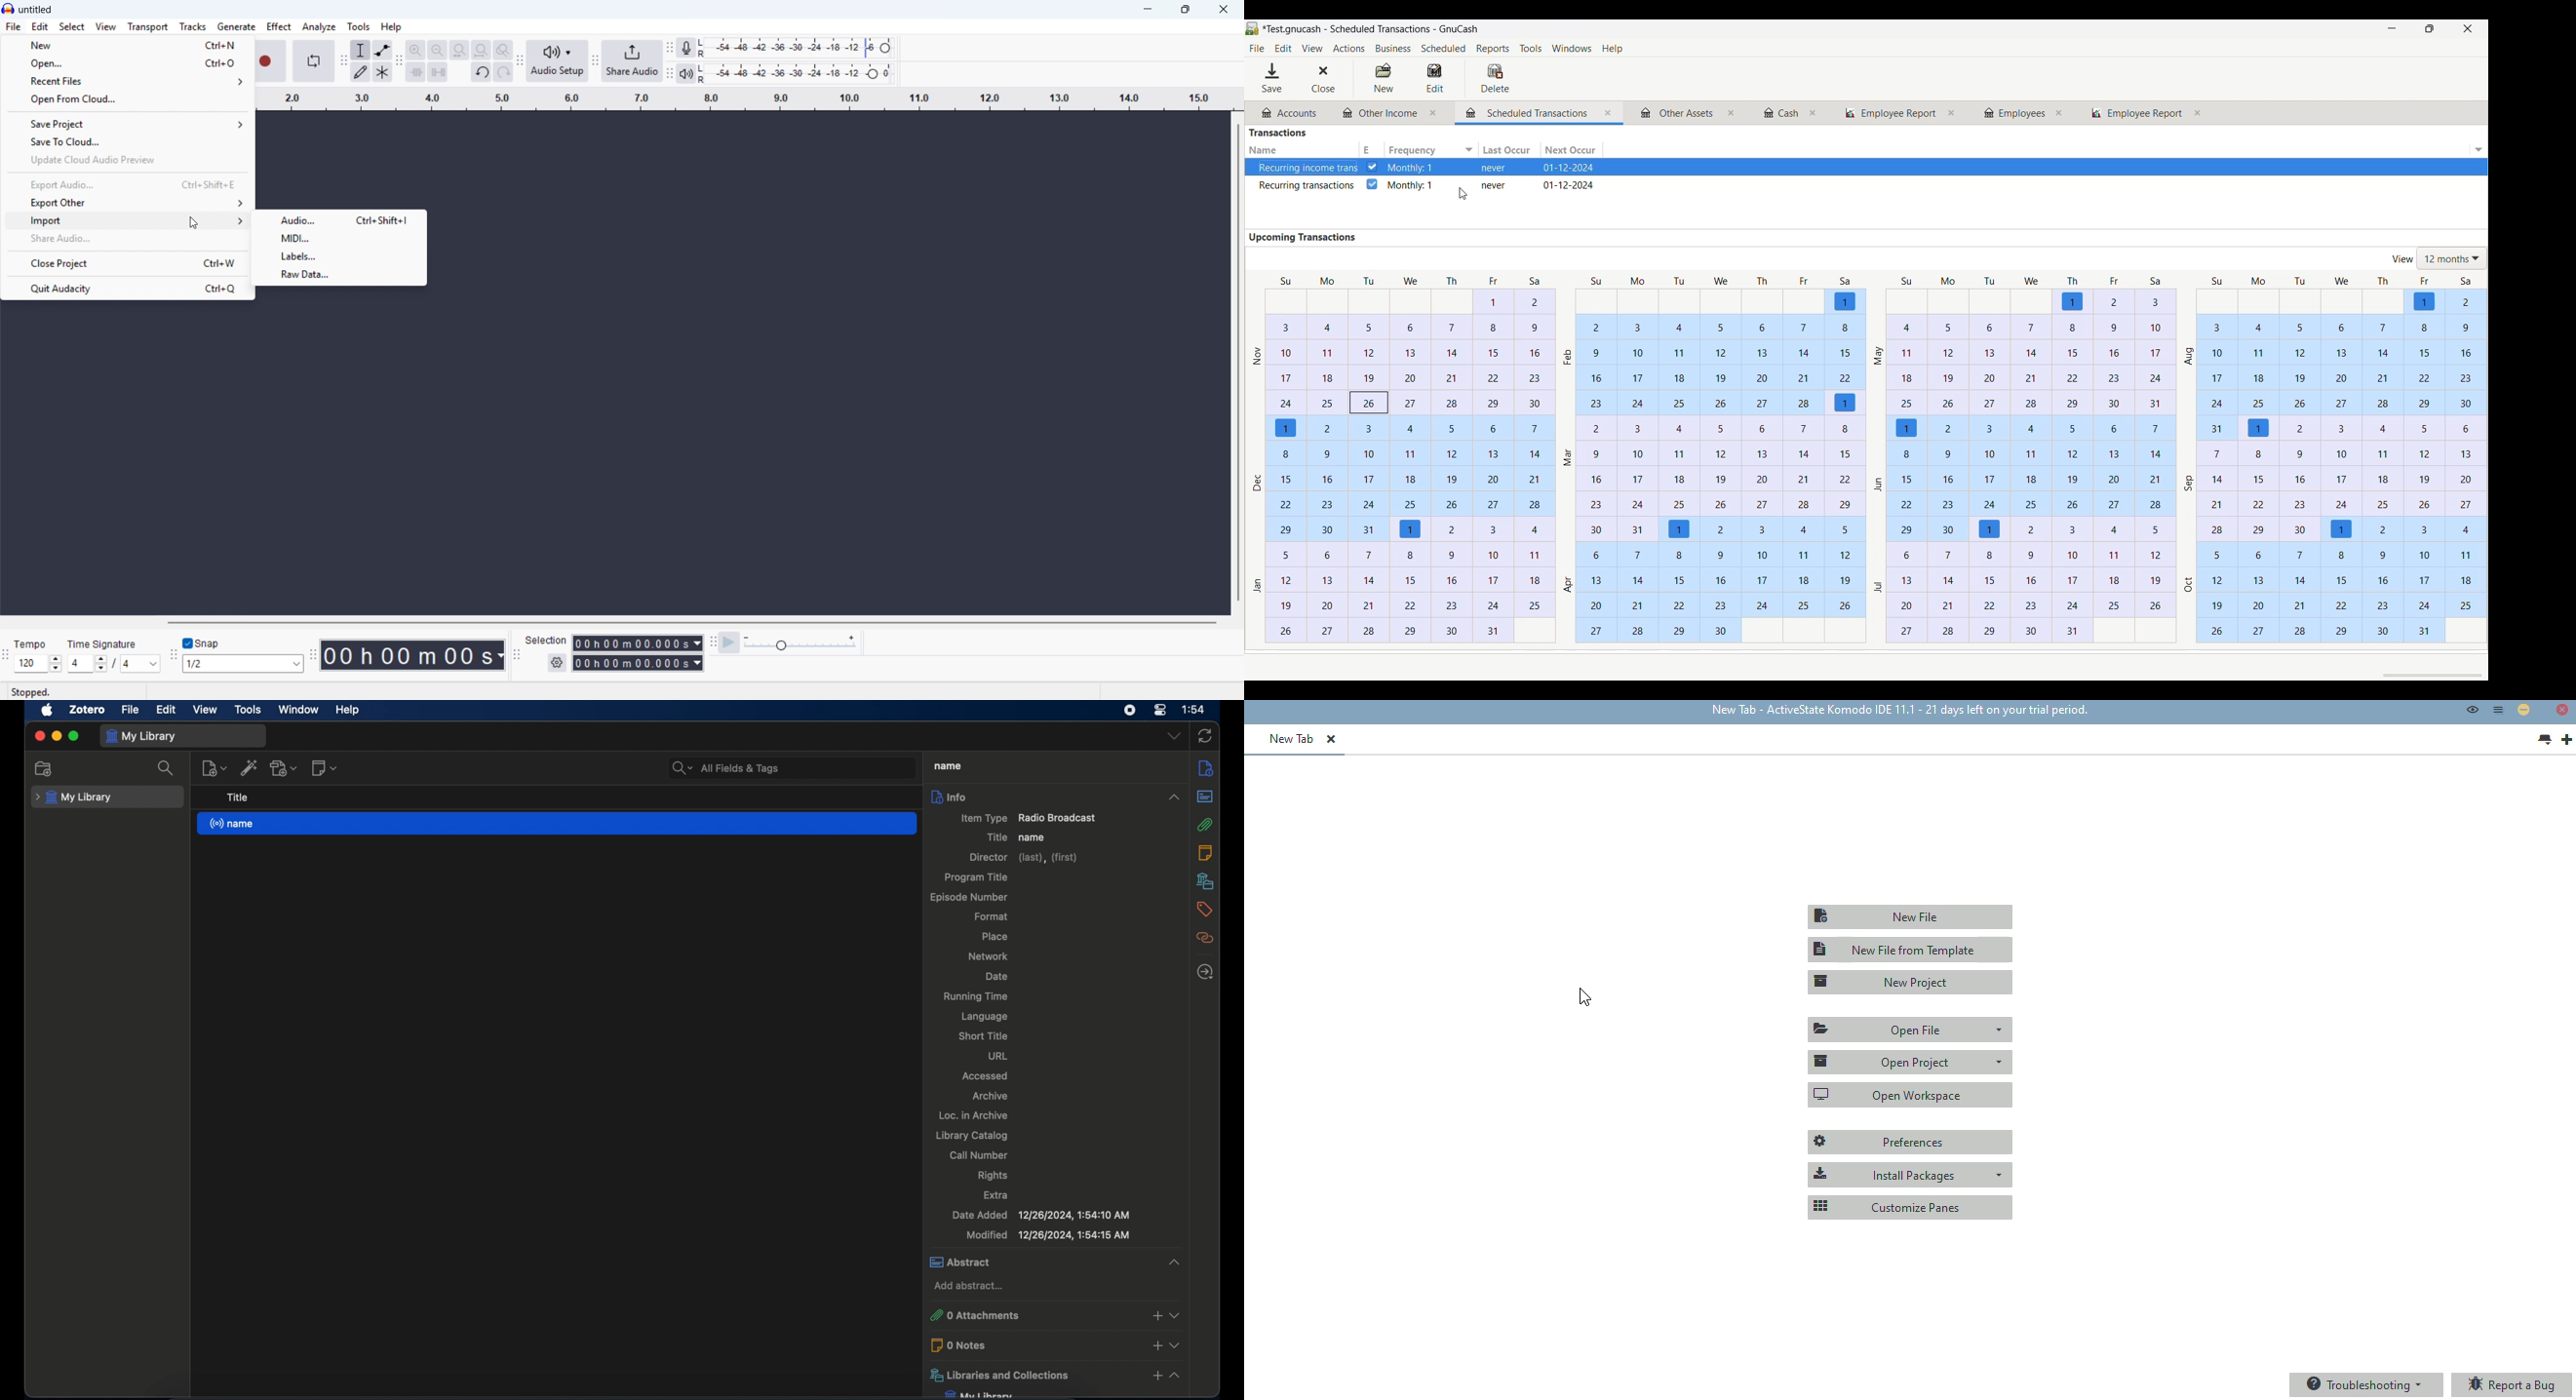 The width and height of the screenshot is (2576, 1400). I want to click on view, so click(206, 710).